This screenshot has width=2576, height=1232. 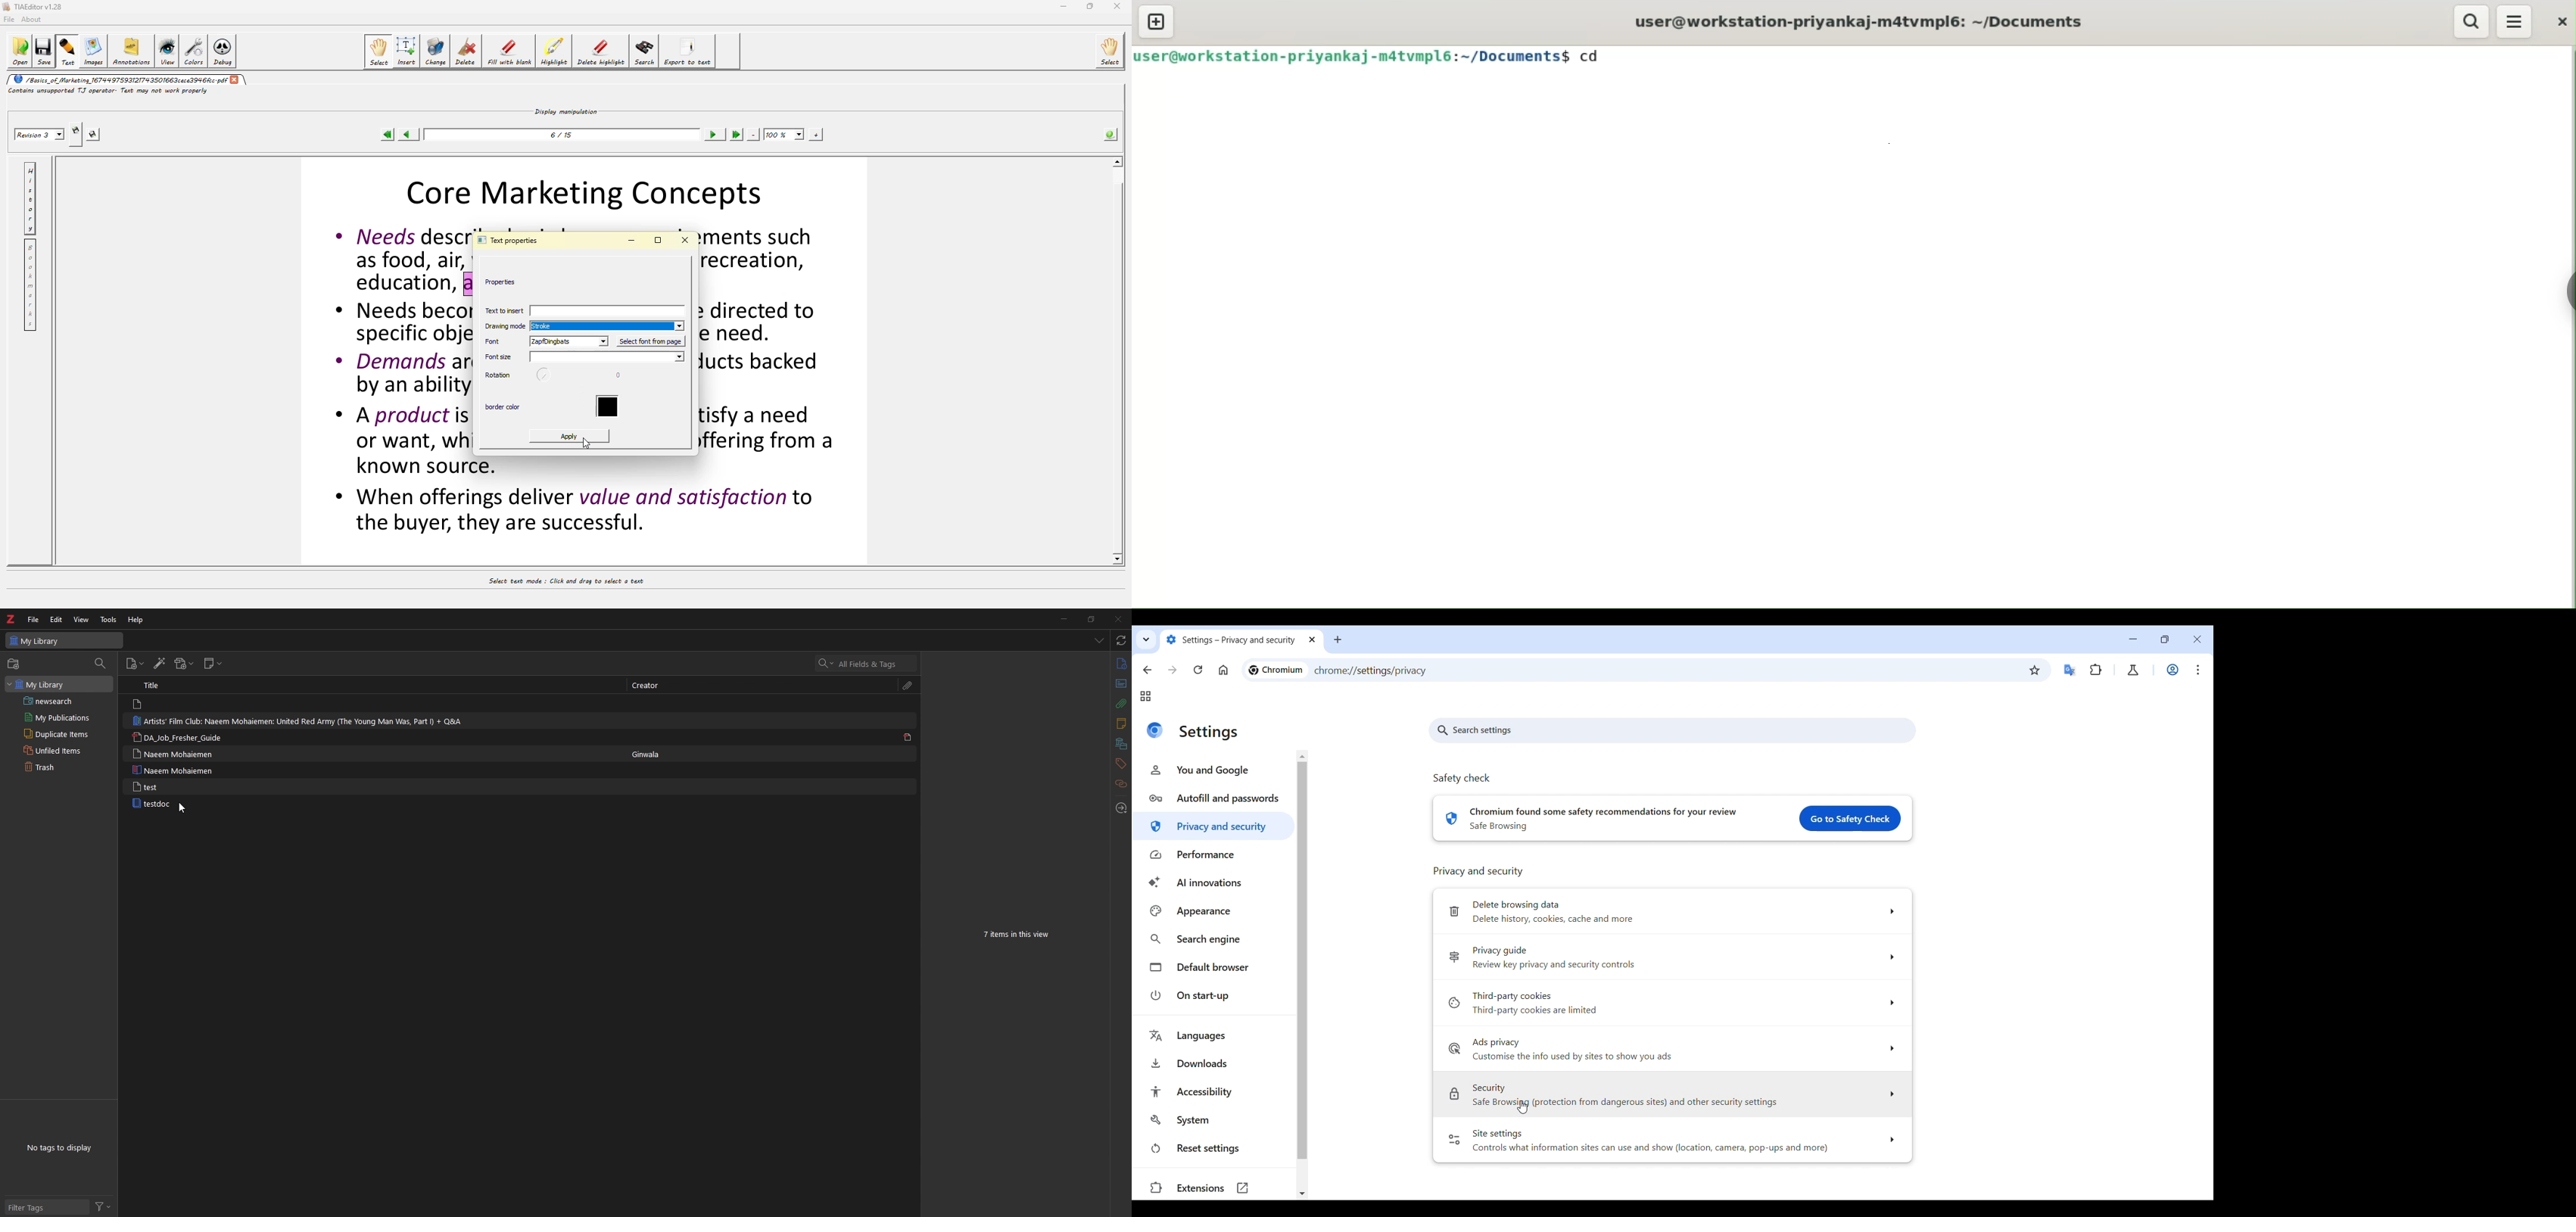 What do you see at coordinates (1214, 939) in the screenshot?
I see `Search engine` at bounding box center [1214, 939].